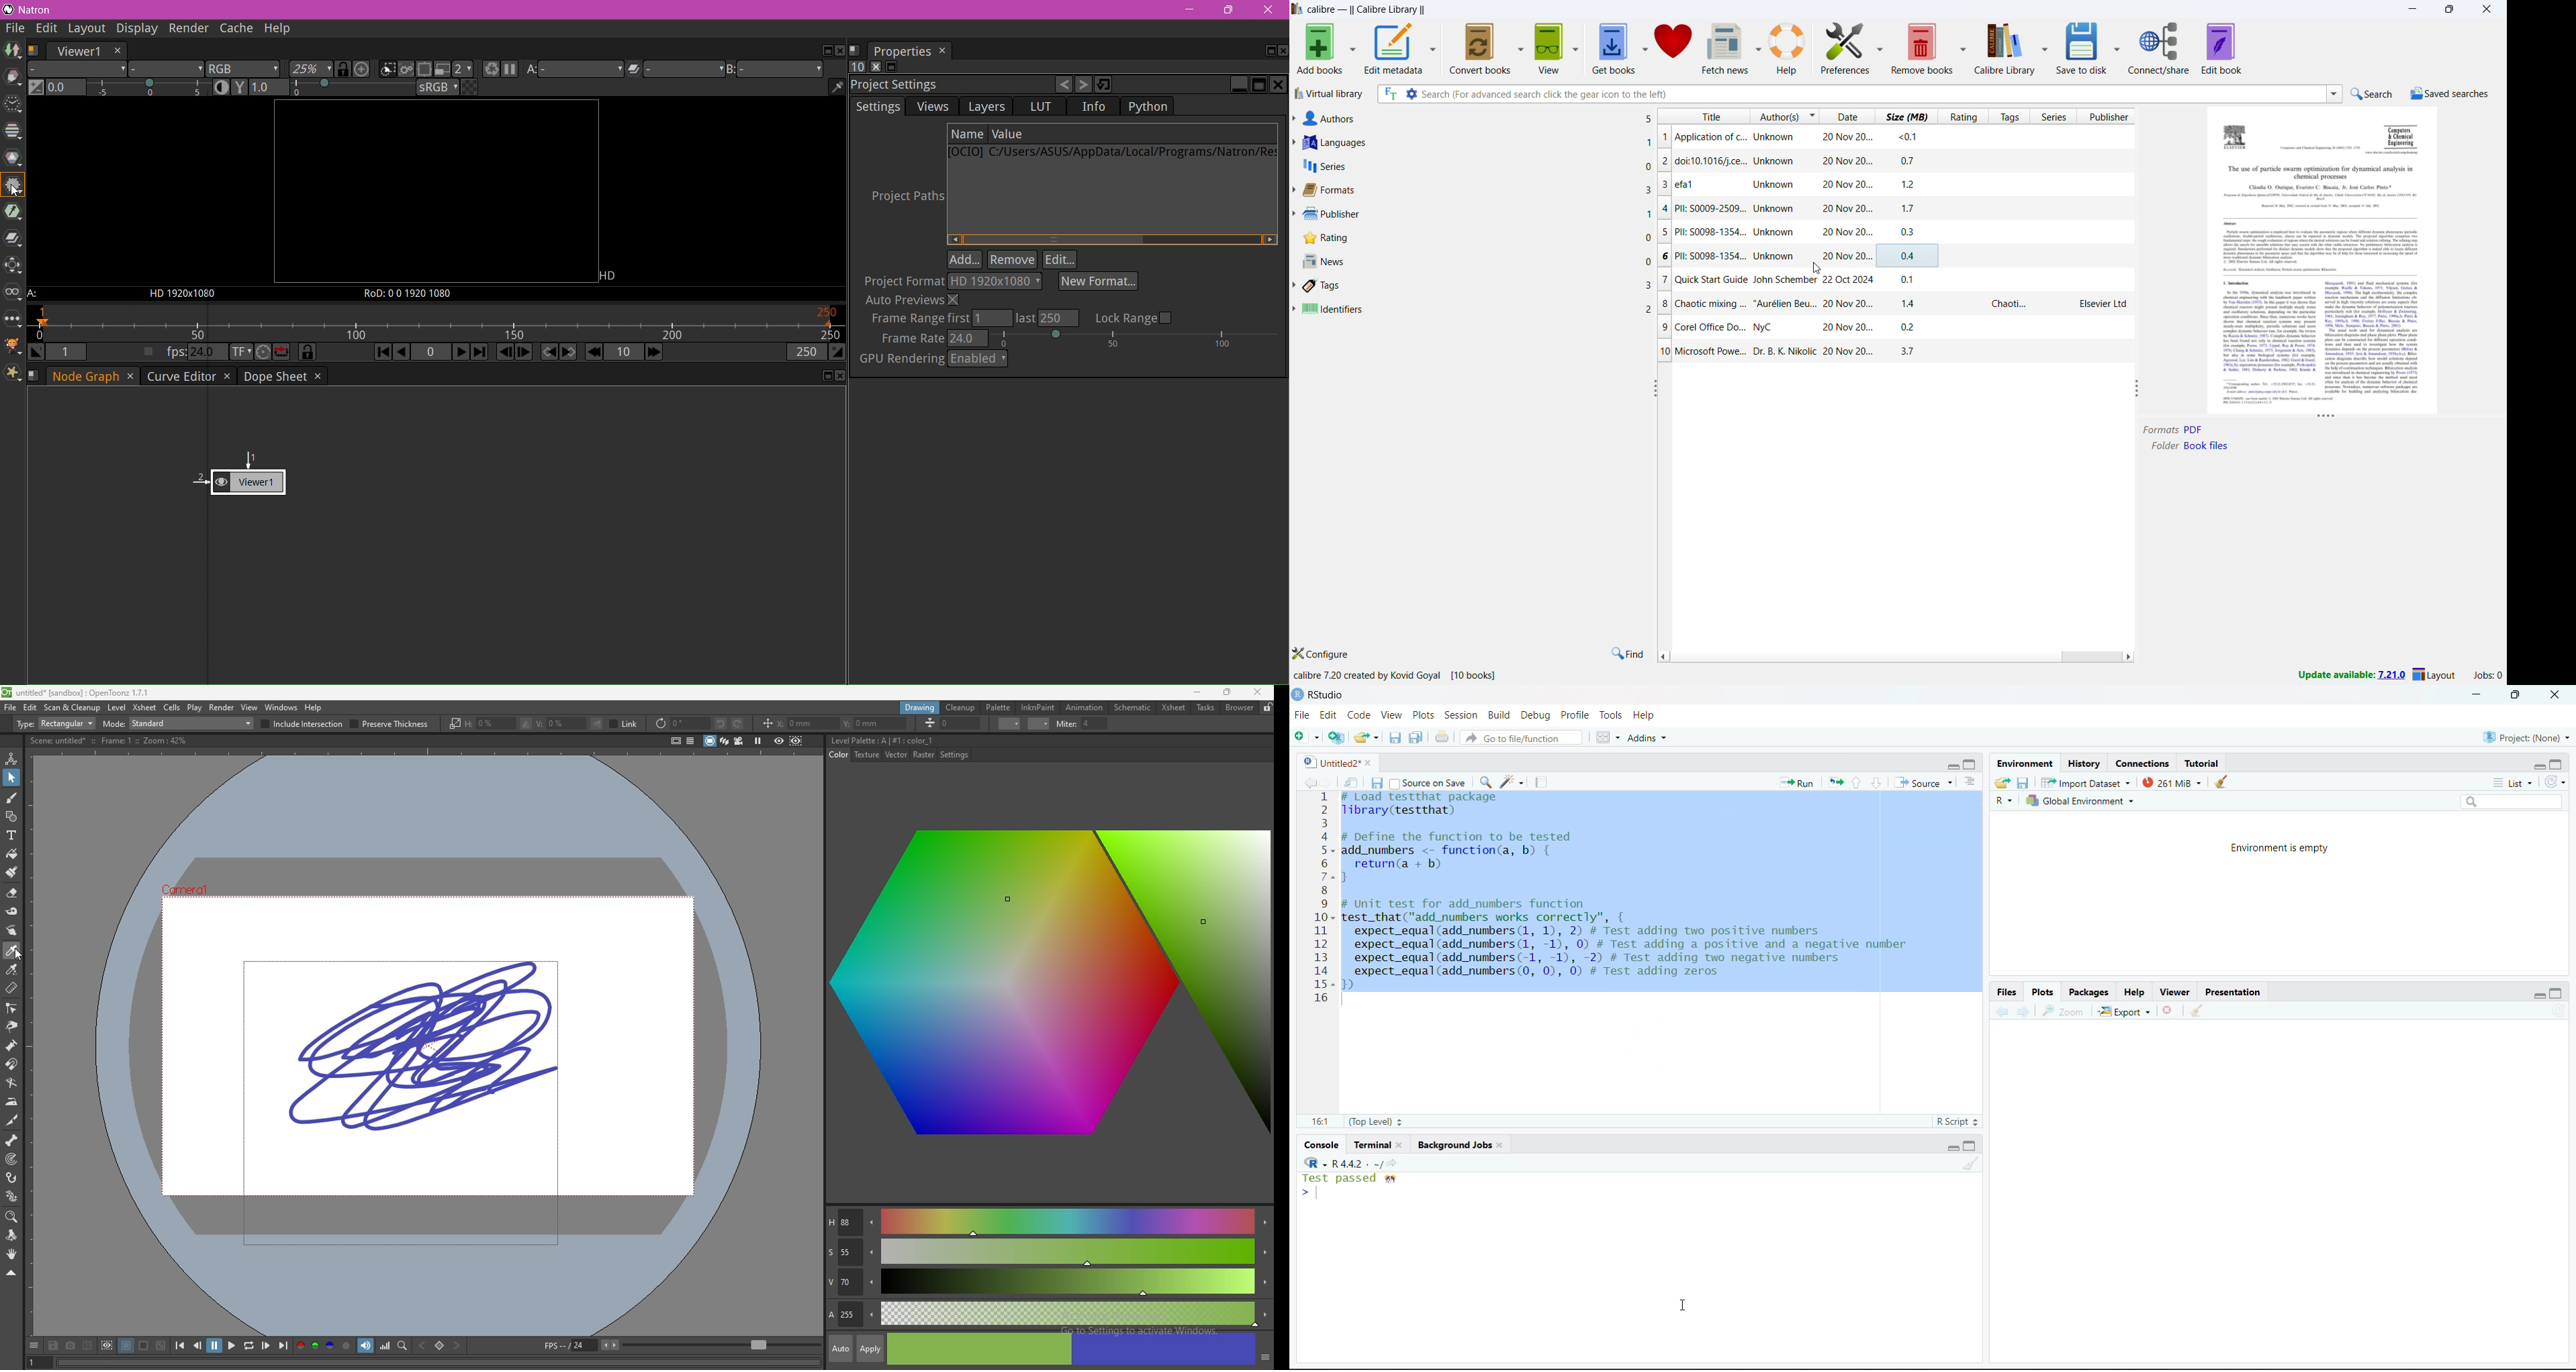 The width and height of the screenshot is (2576, 1372). What do you see at coordinates (2170, 1011) in the screenshot?
I see `Delete file` at bounding box center [2170, 1011].